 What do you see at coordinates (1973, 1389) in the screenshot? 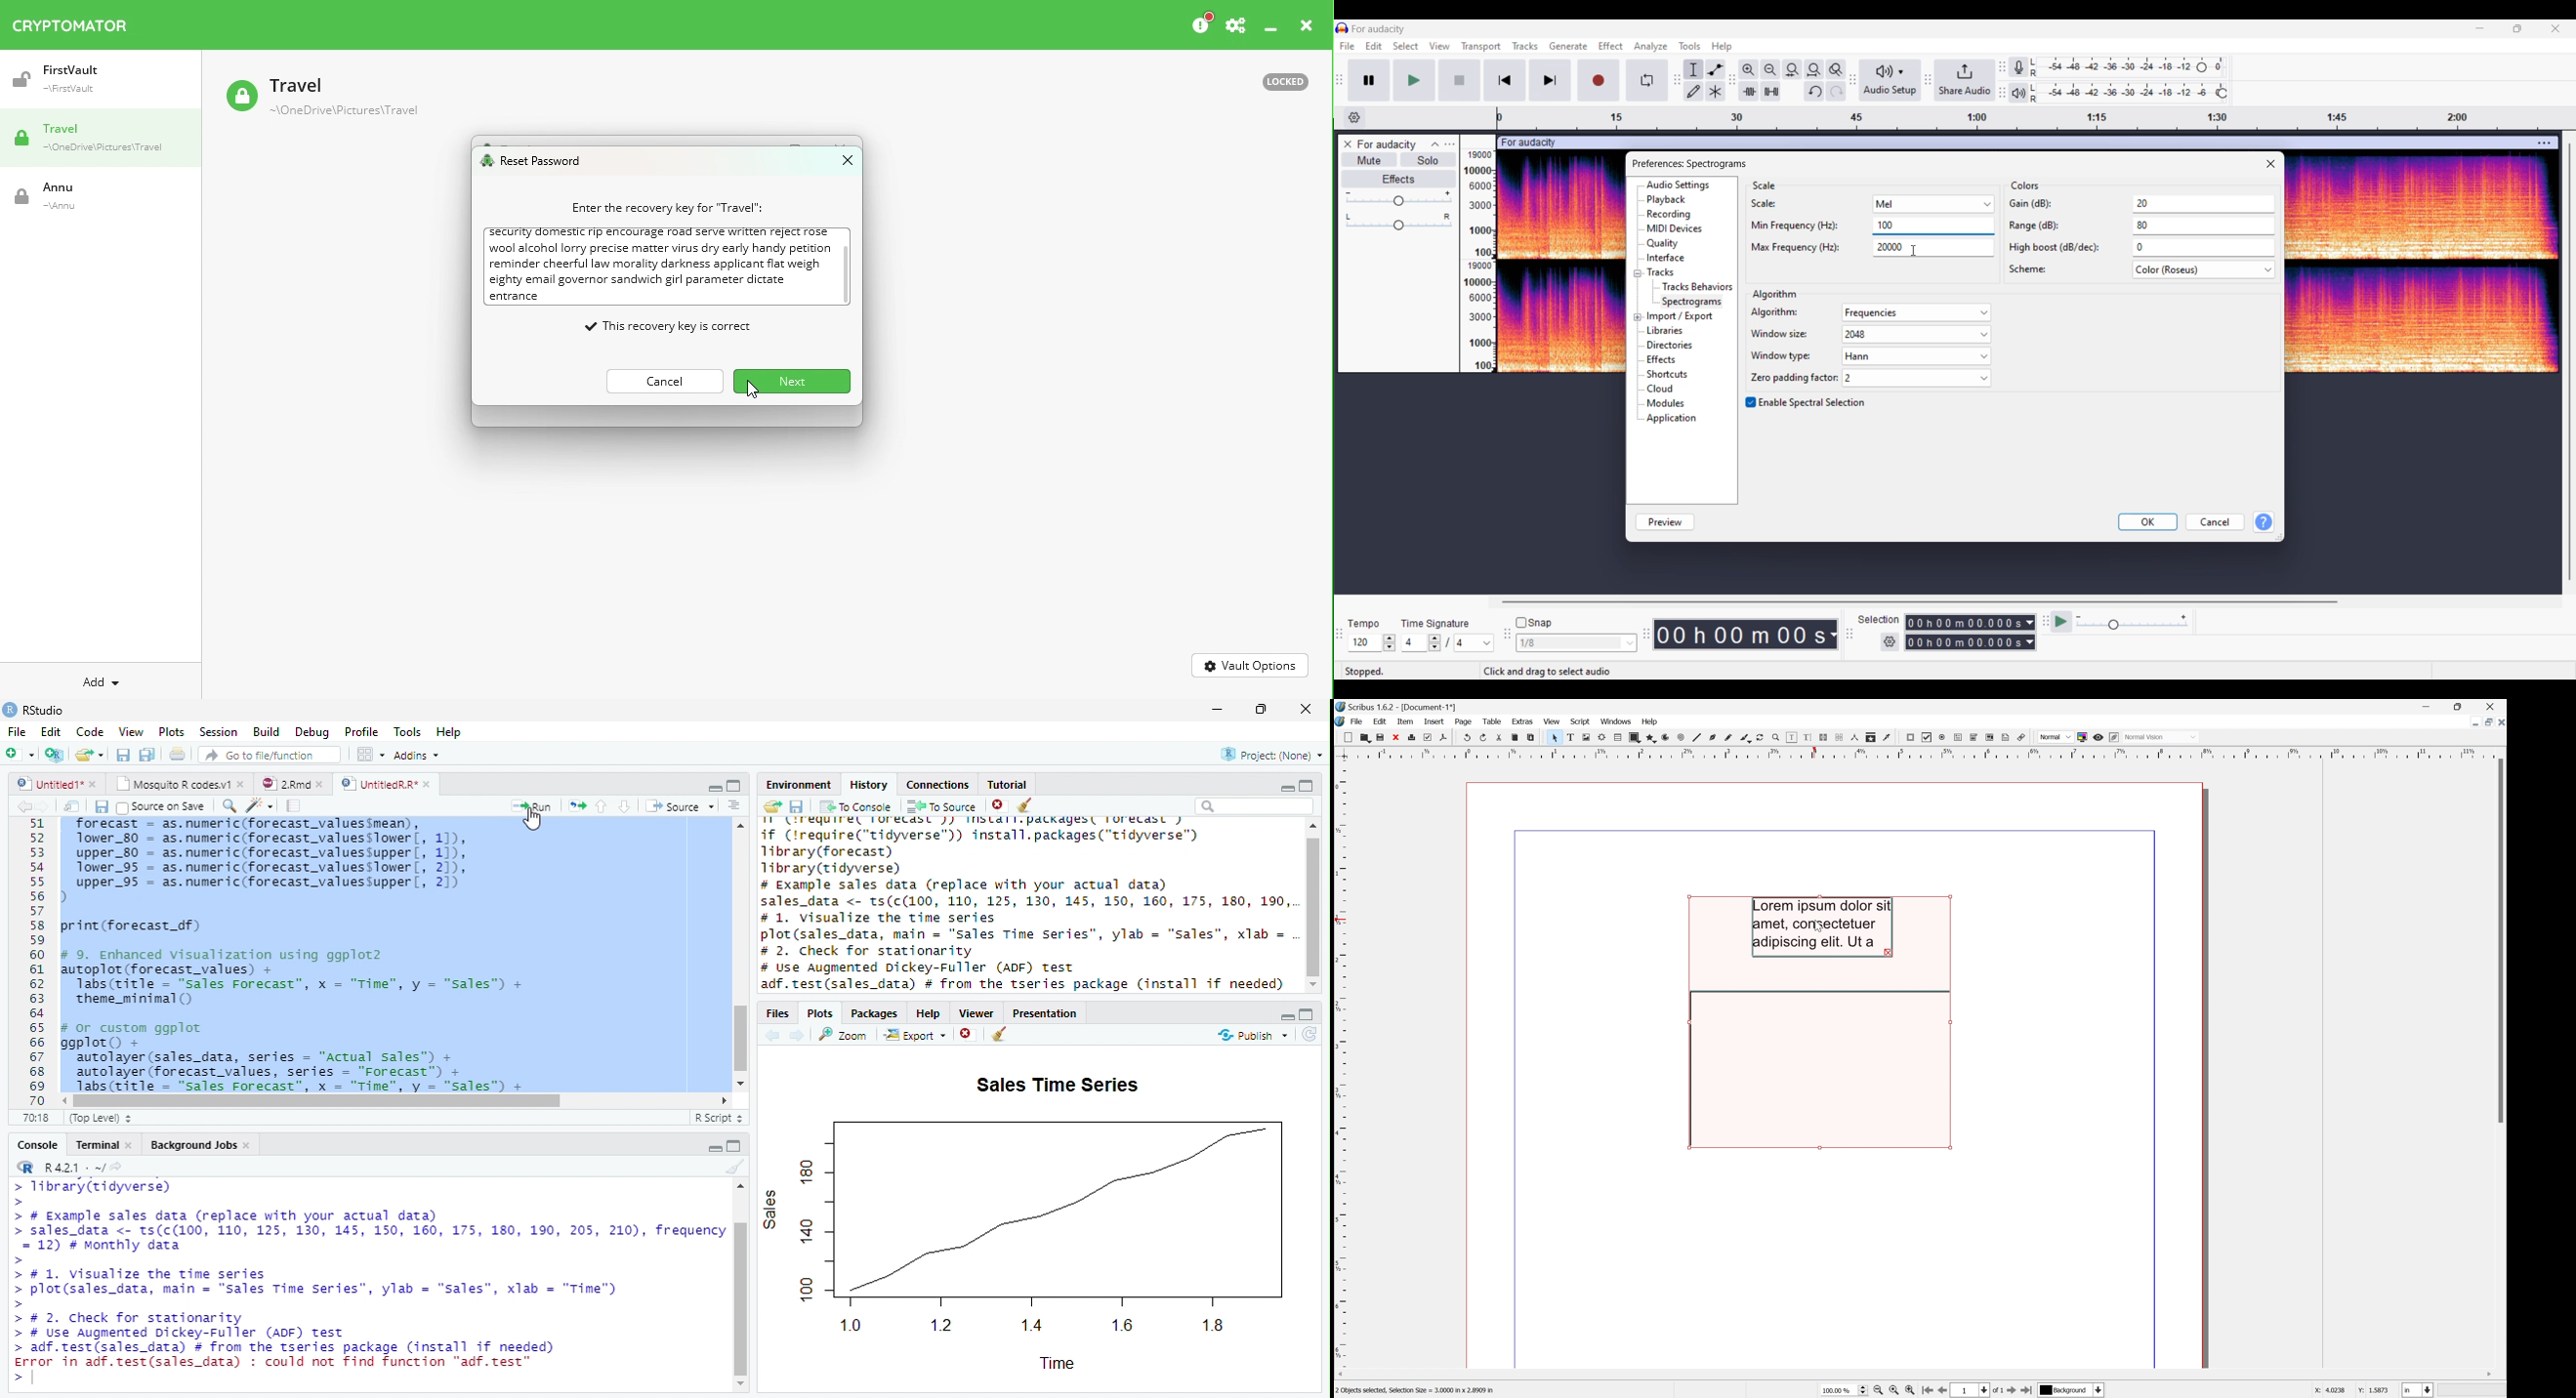
I see `Select the current page` at bounding box center [1973, 1389].